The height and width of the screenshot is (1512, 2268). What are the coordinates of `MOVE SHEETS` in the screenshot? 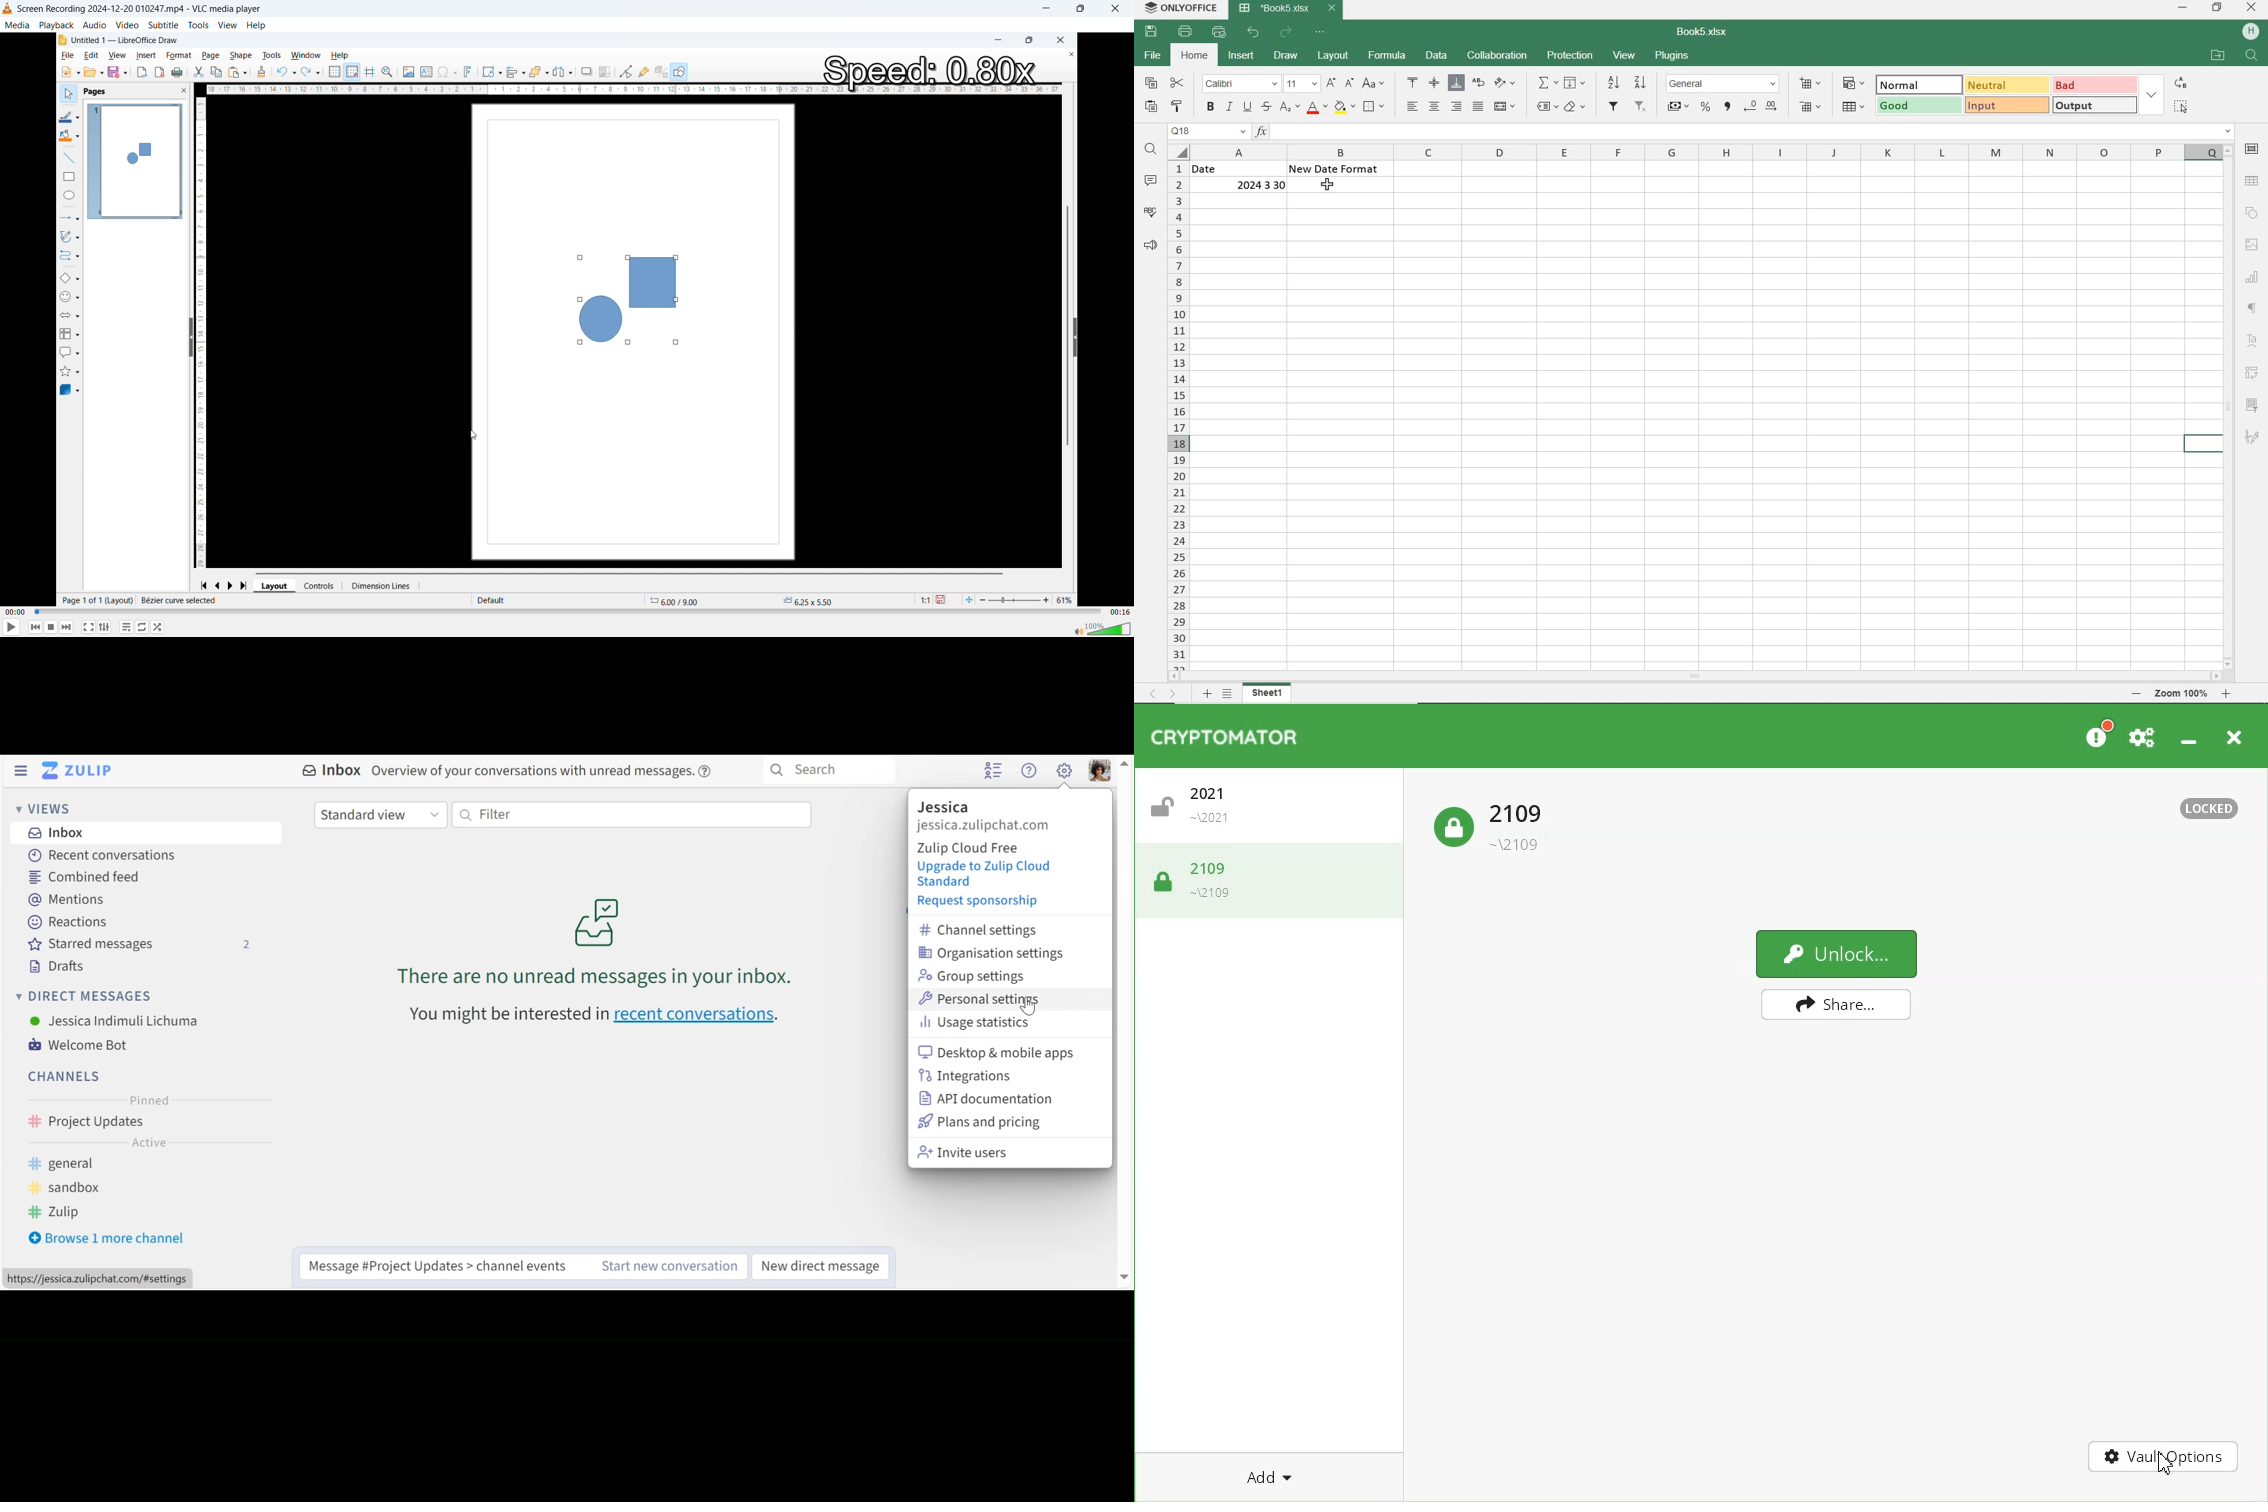 It's located at (1162, 695).